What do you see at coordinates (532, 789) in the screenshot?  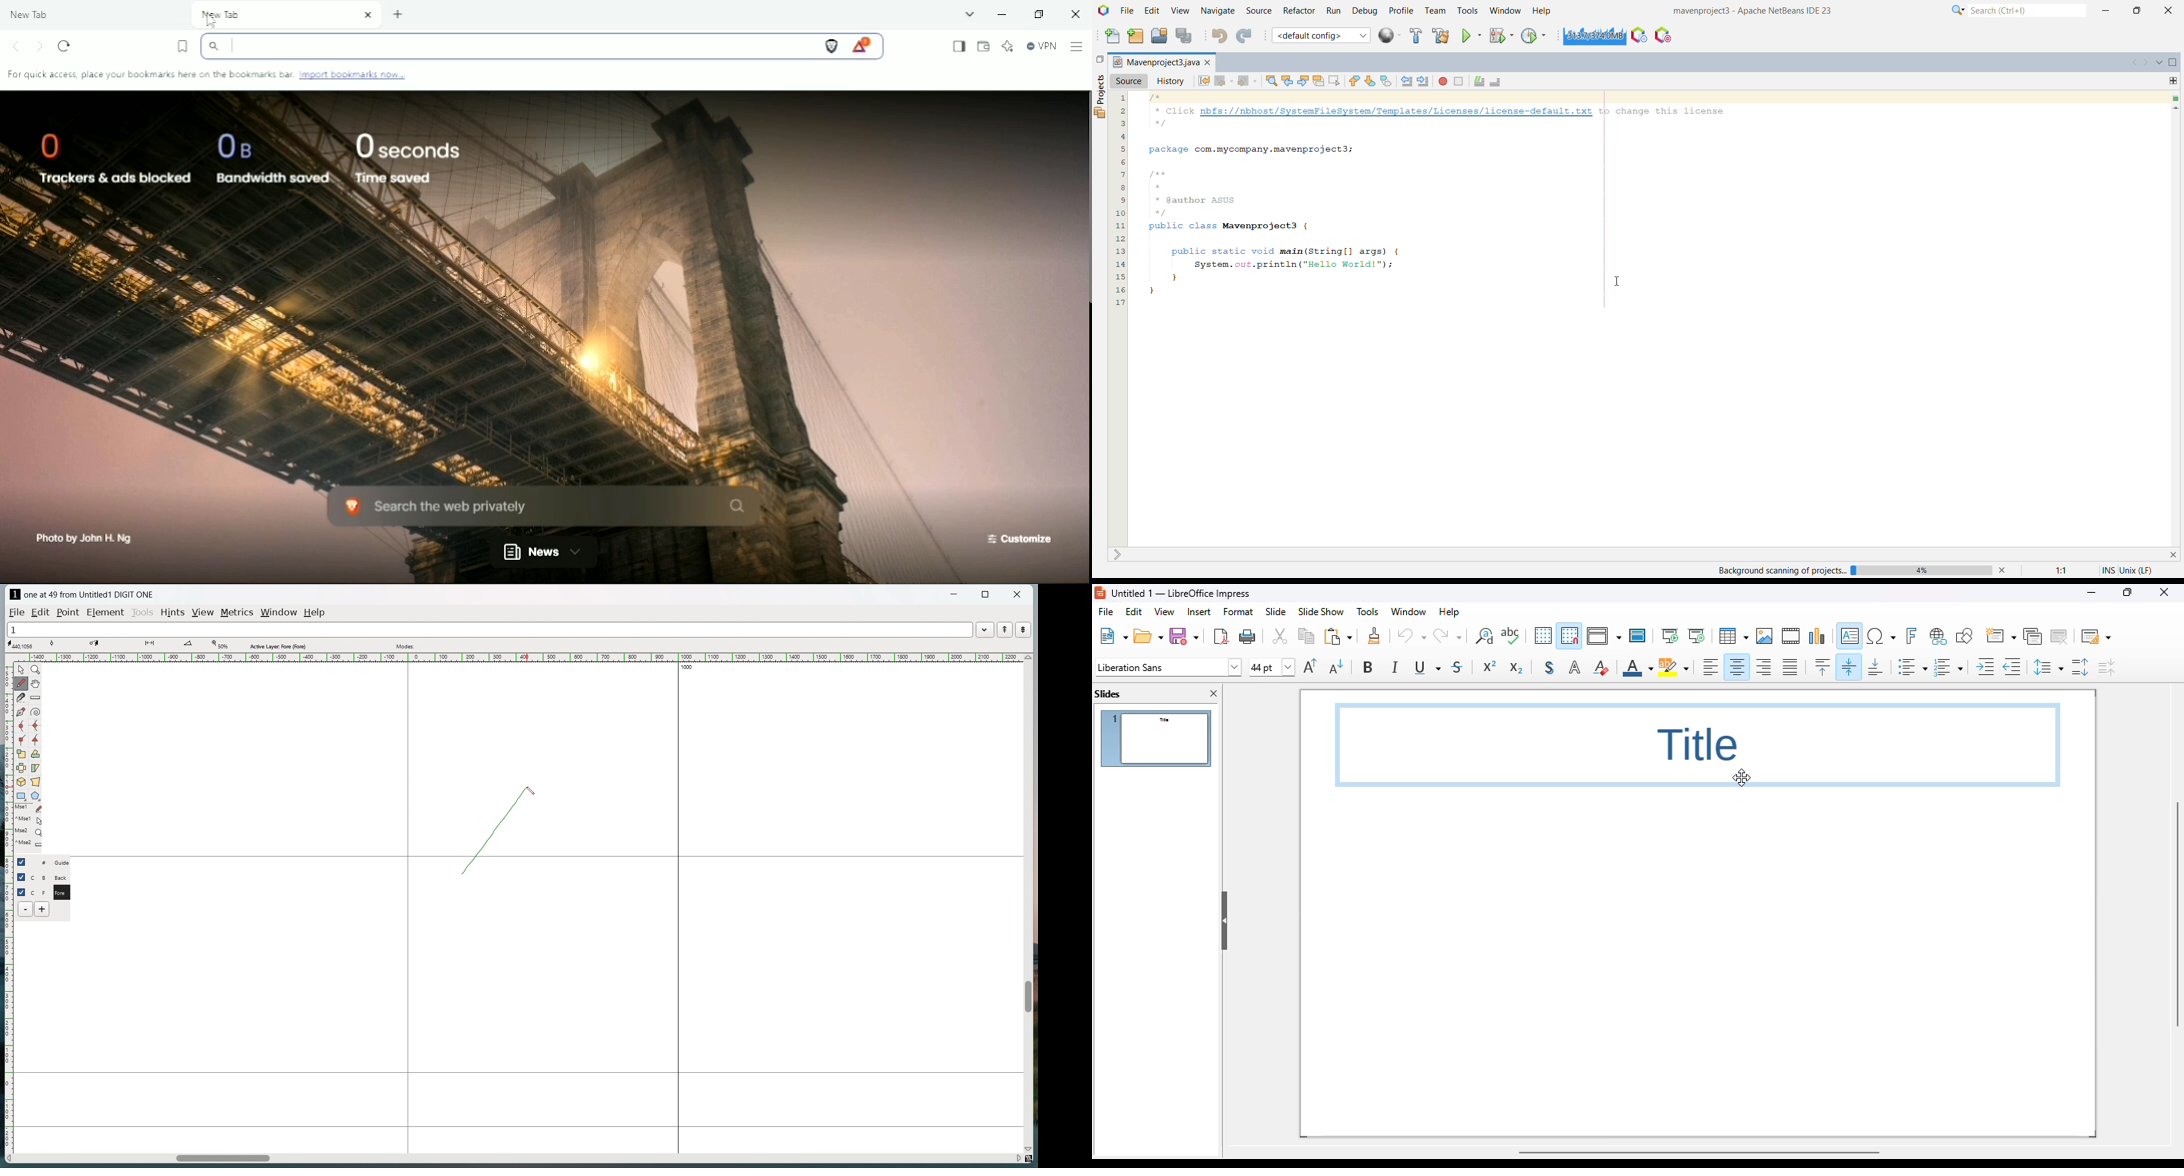 I see `Cursor` at bounding box center [532, 789].